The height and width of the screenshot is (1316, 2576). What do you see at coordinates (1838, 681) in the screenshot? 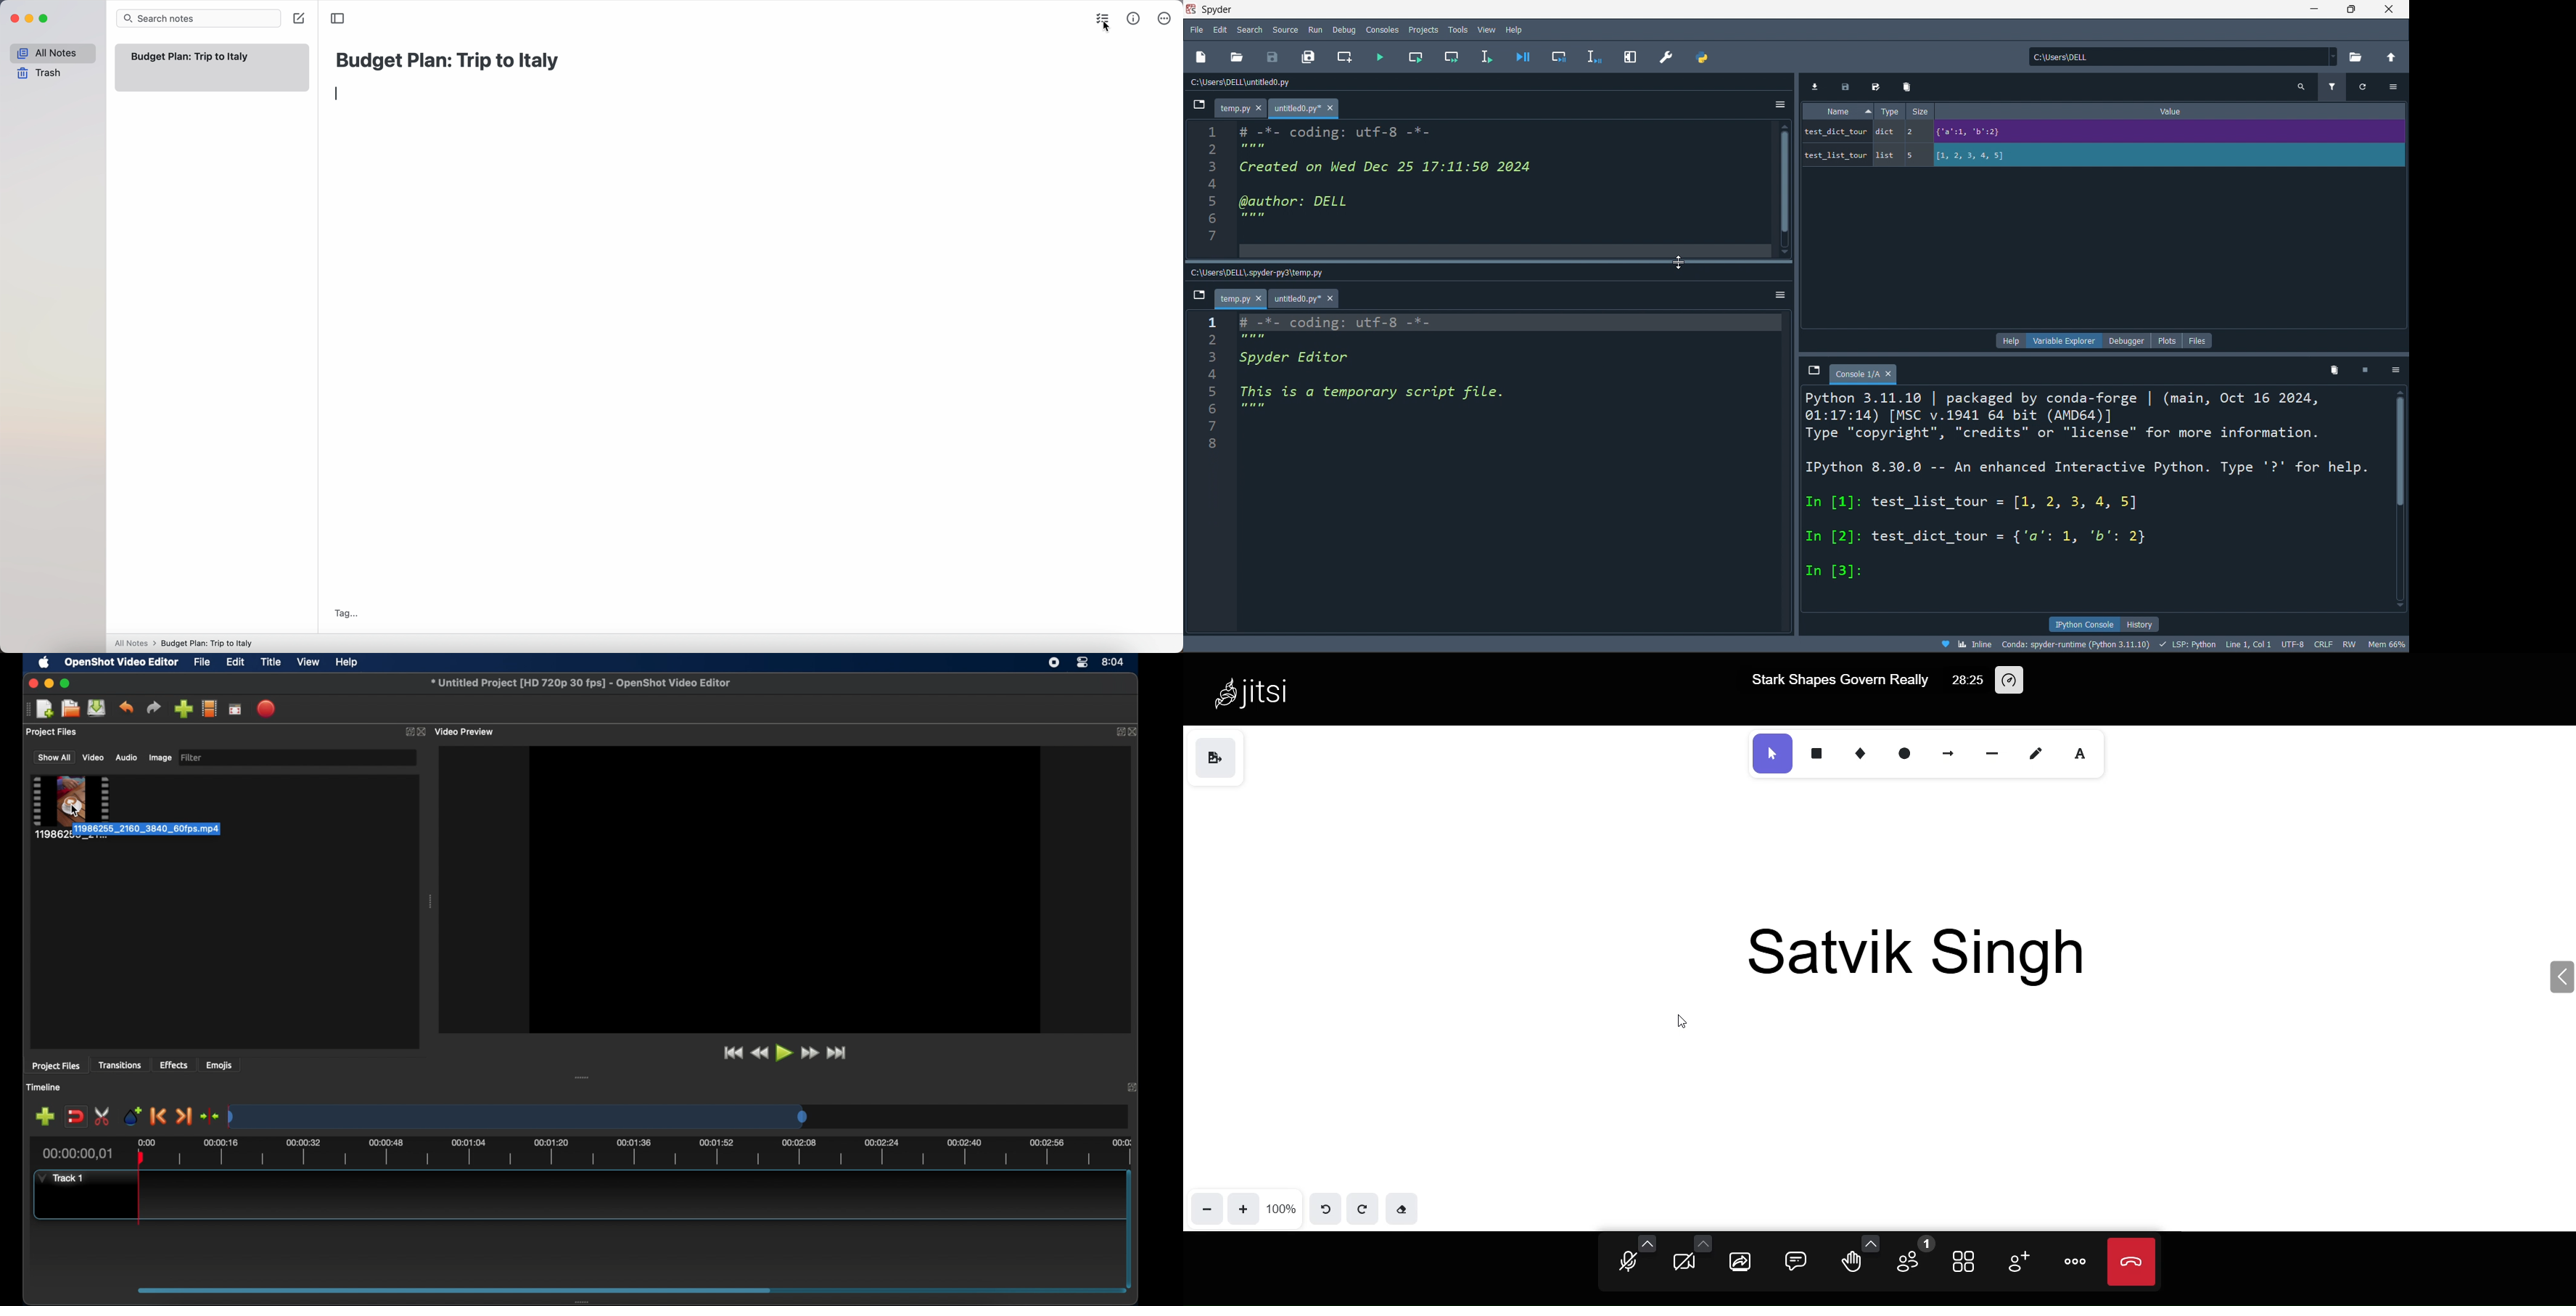
I see `Stark Shapes Govern Really` at bounding box center [1838, 681].